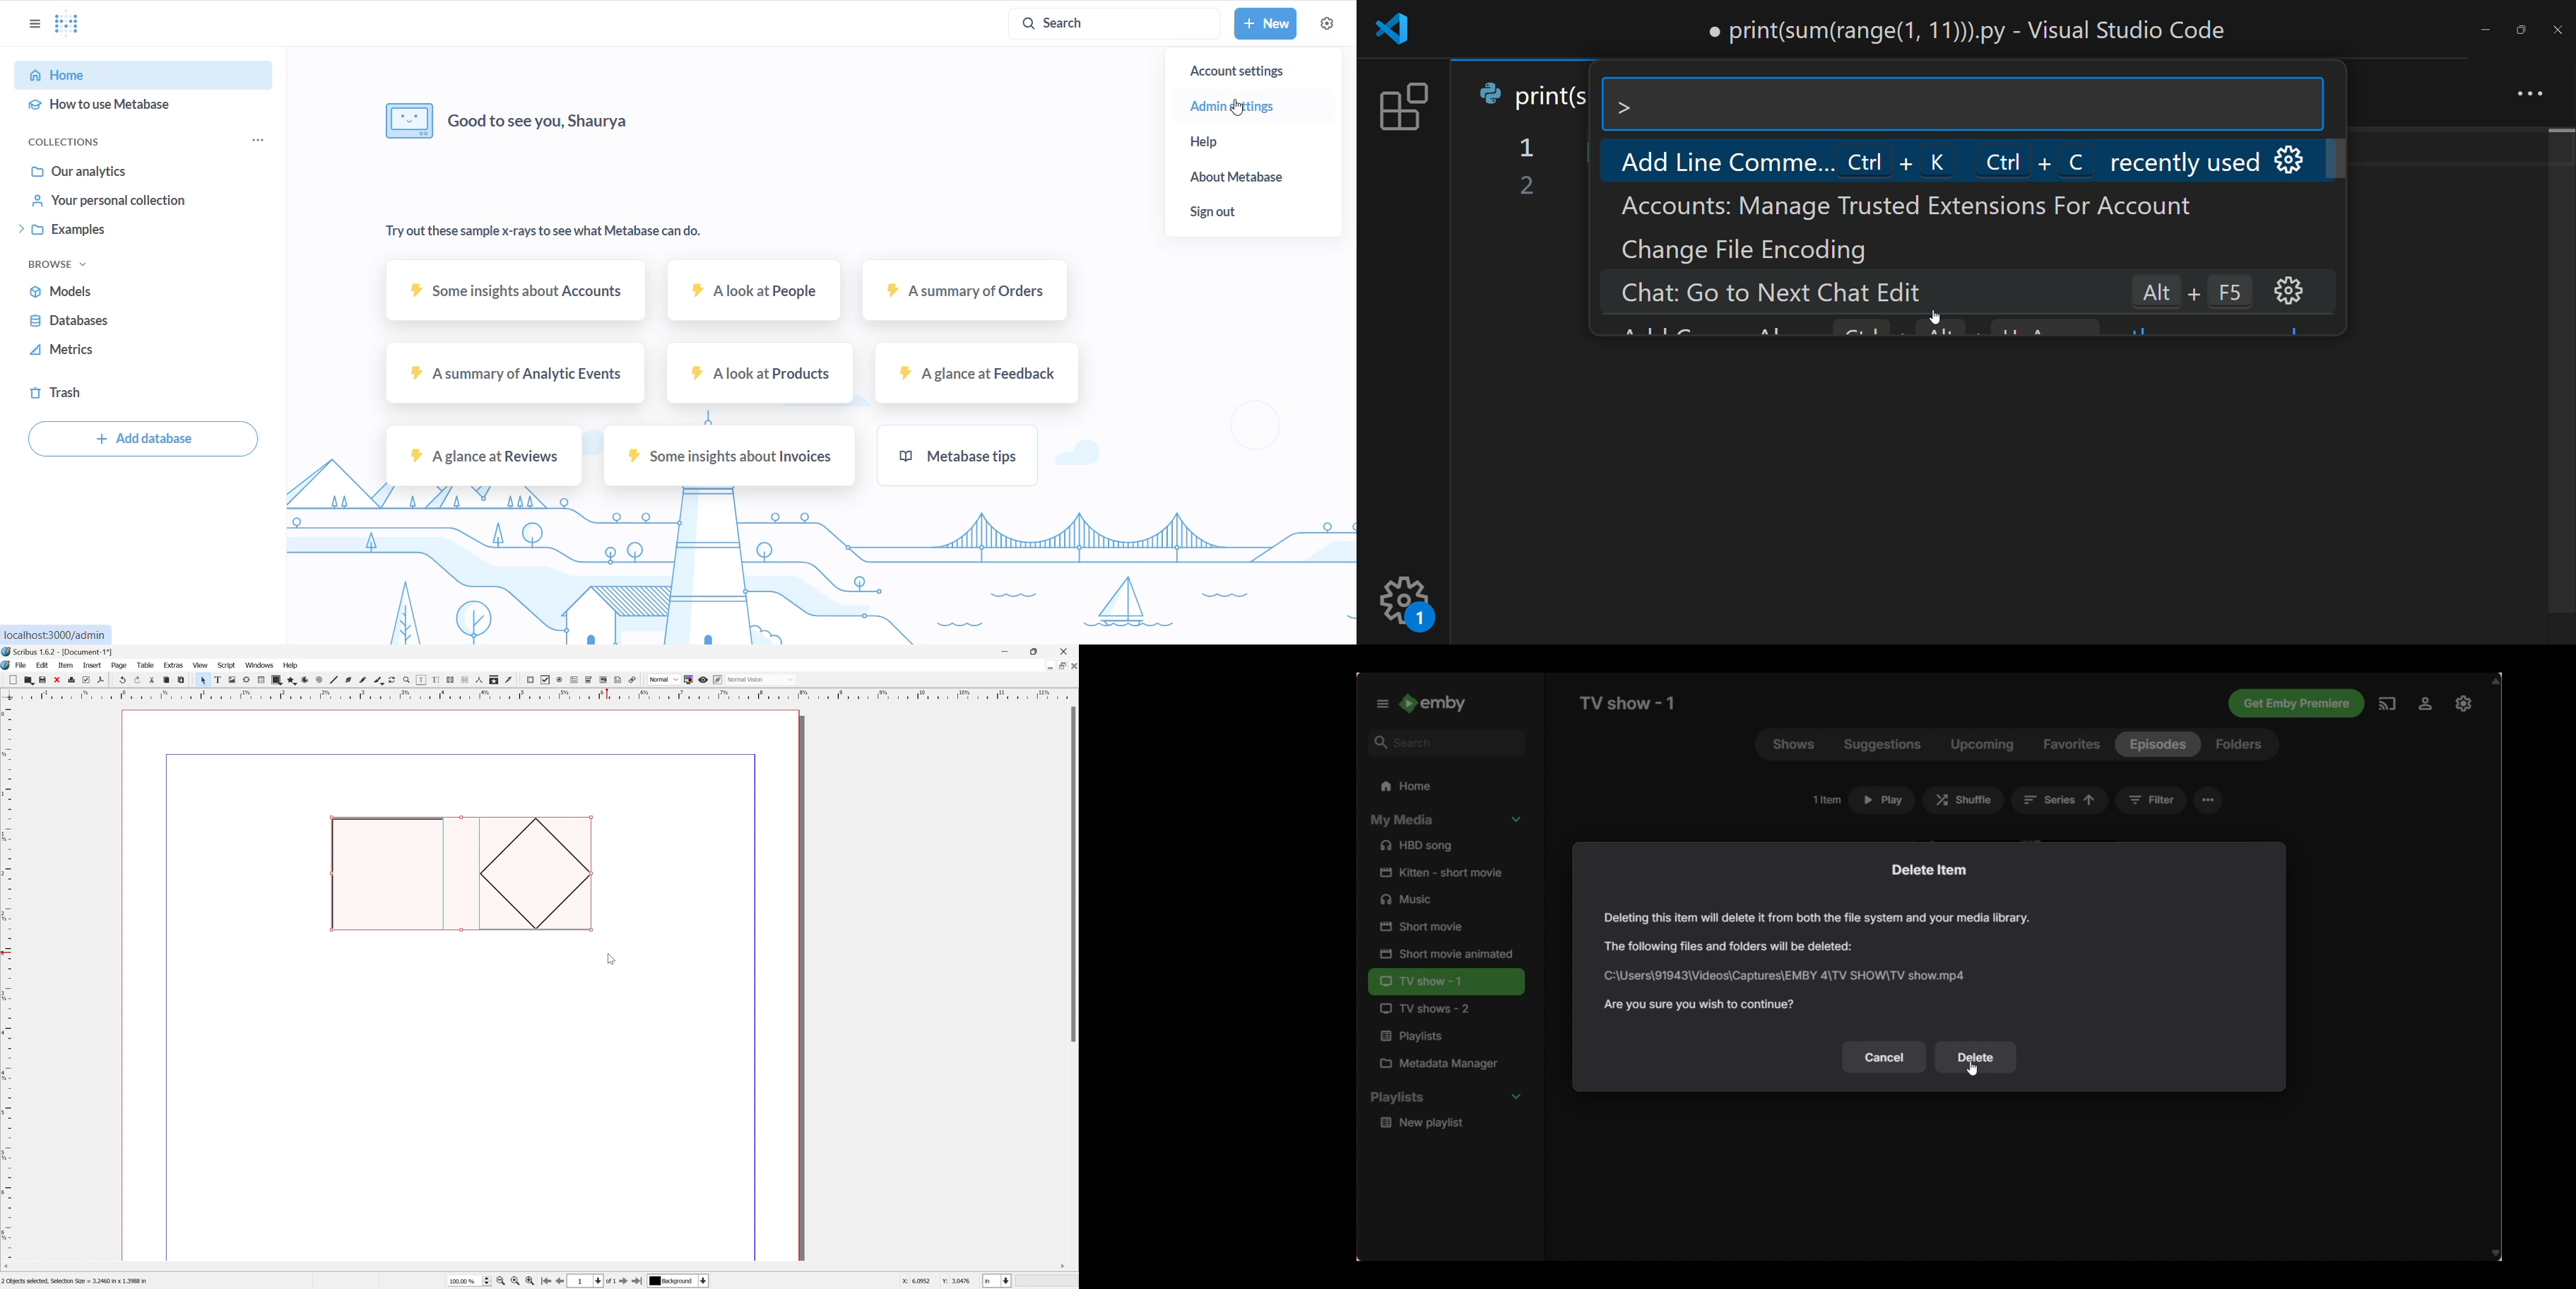 The width and height of the screenshot is (2576, 1316). Describe the element at coordinates (664, 680) in the screenshot. I see `Normal` at that location.